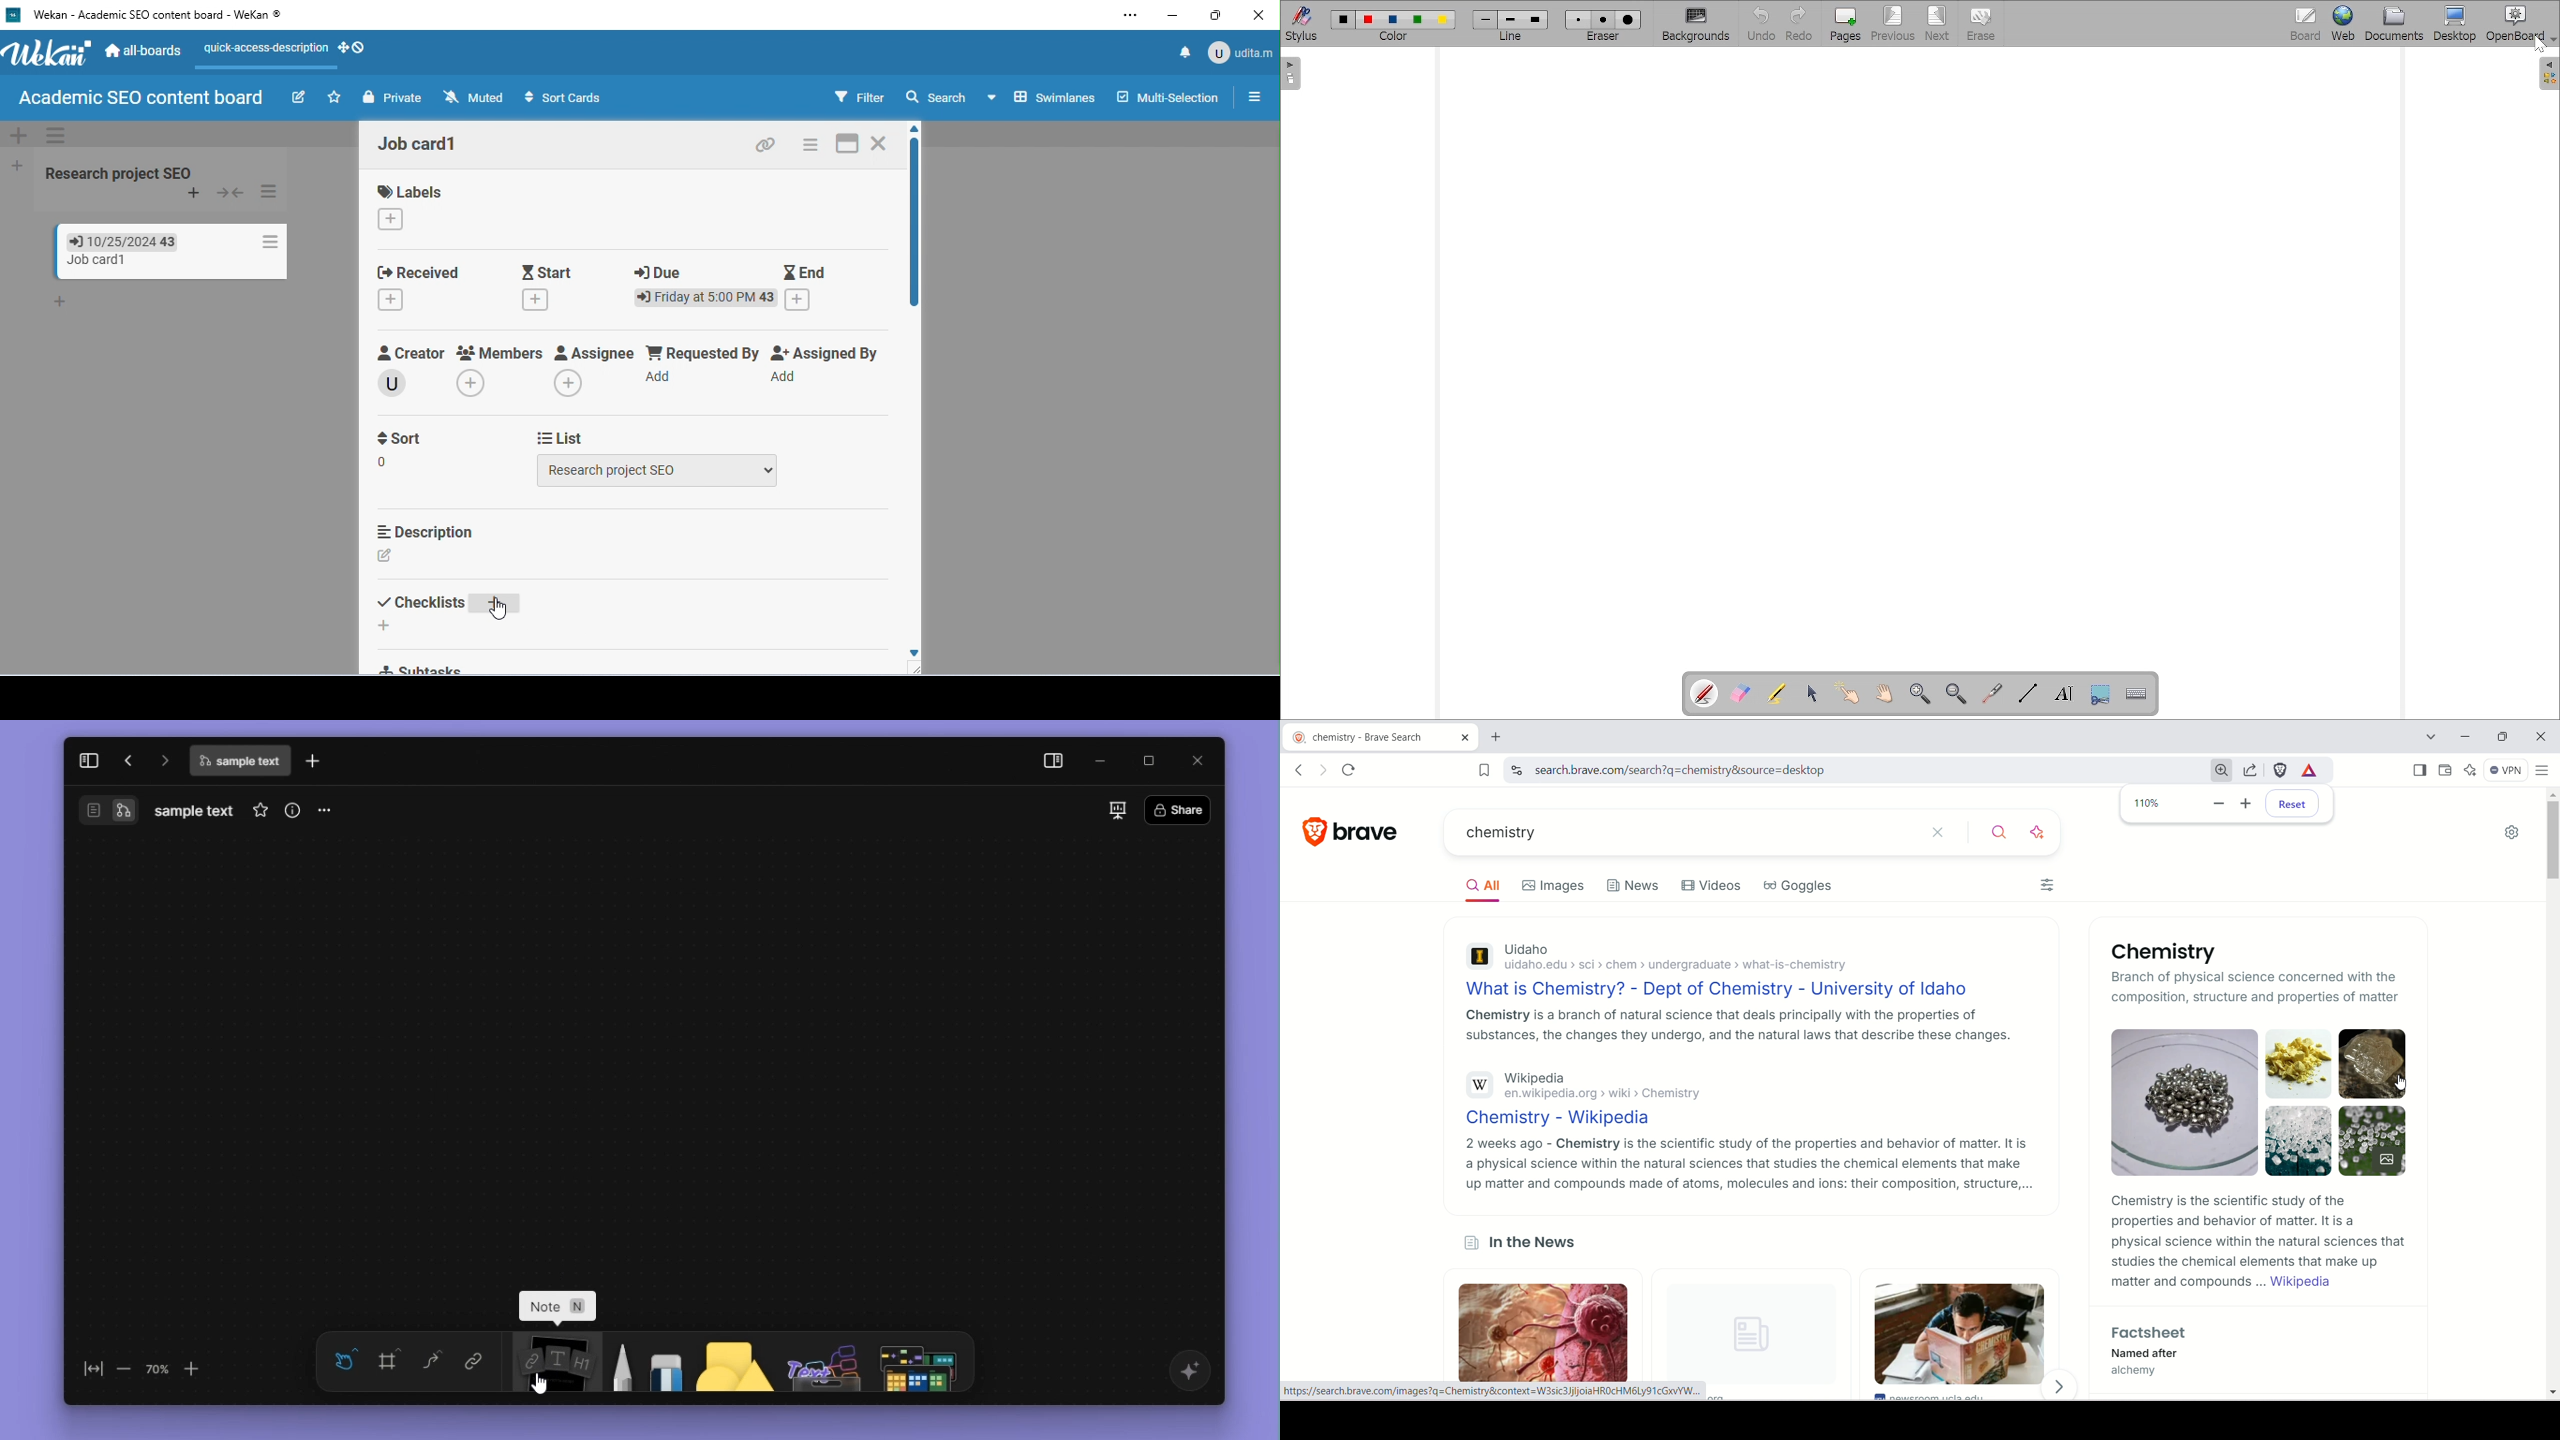  What do you see at coordinates (478, 385) in the screenshot?
I see `add members` at bounding box center [478, 385].